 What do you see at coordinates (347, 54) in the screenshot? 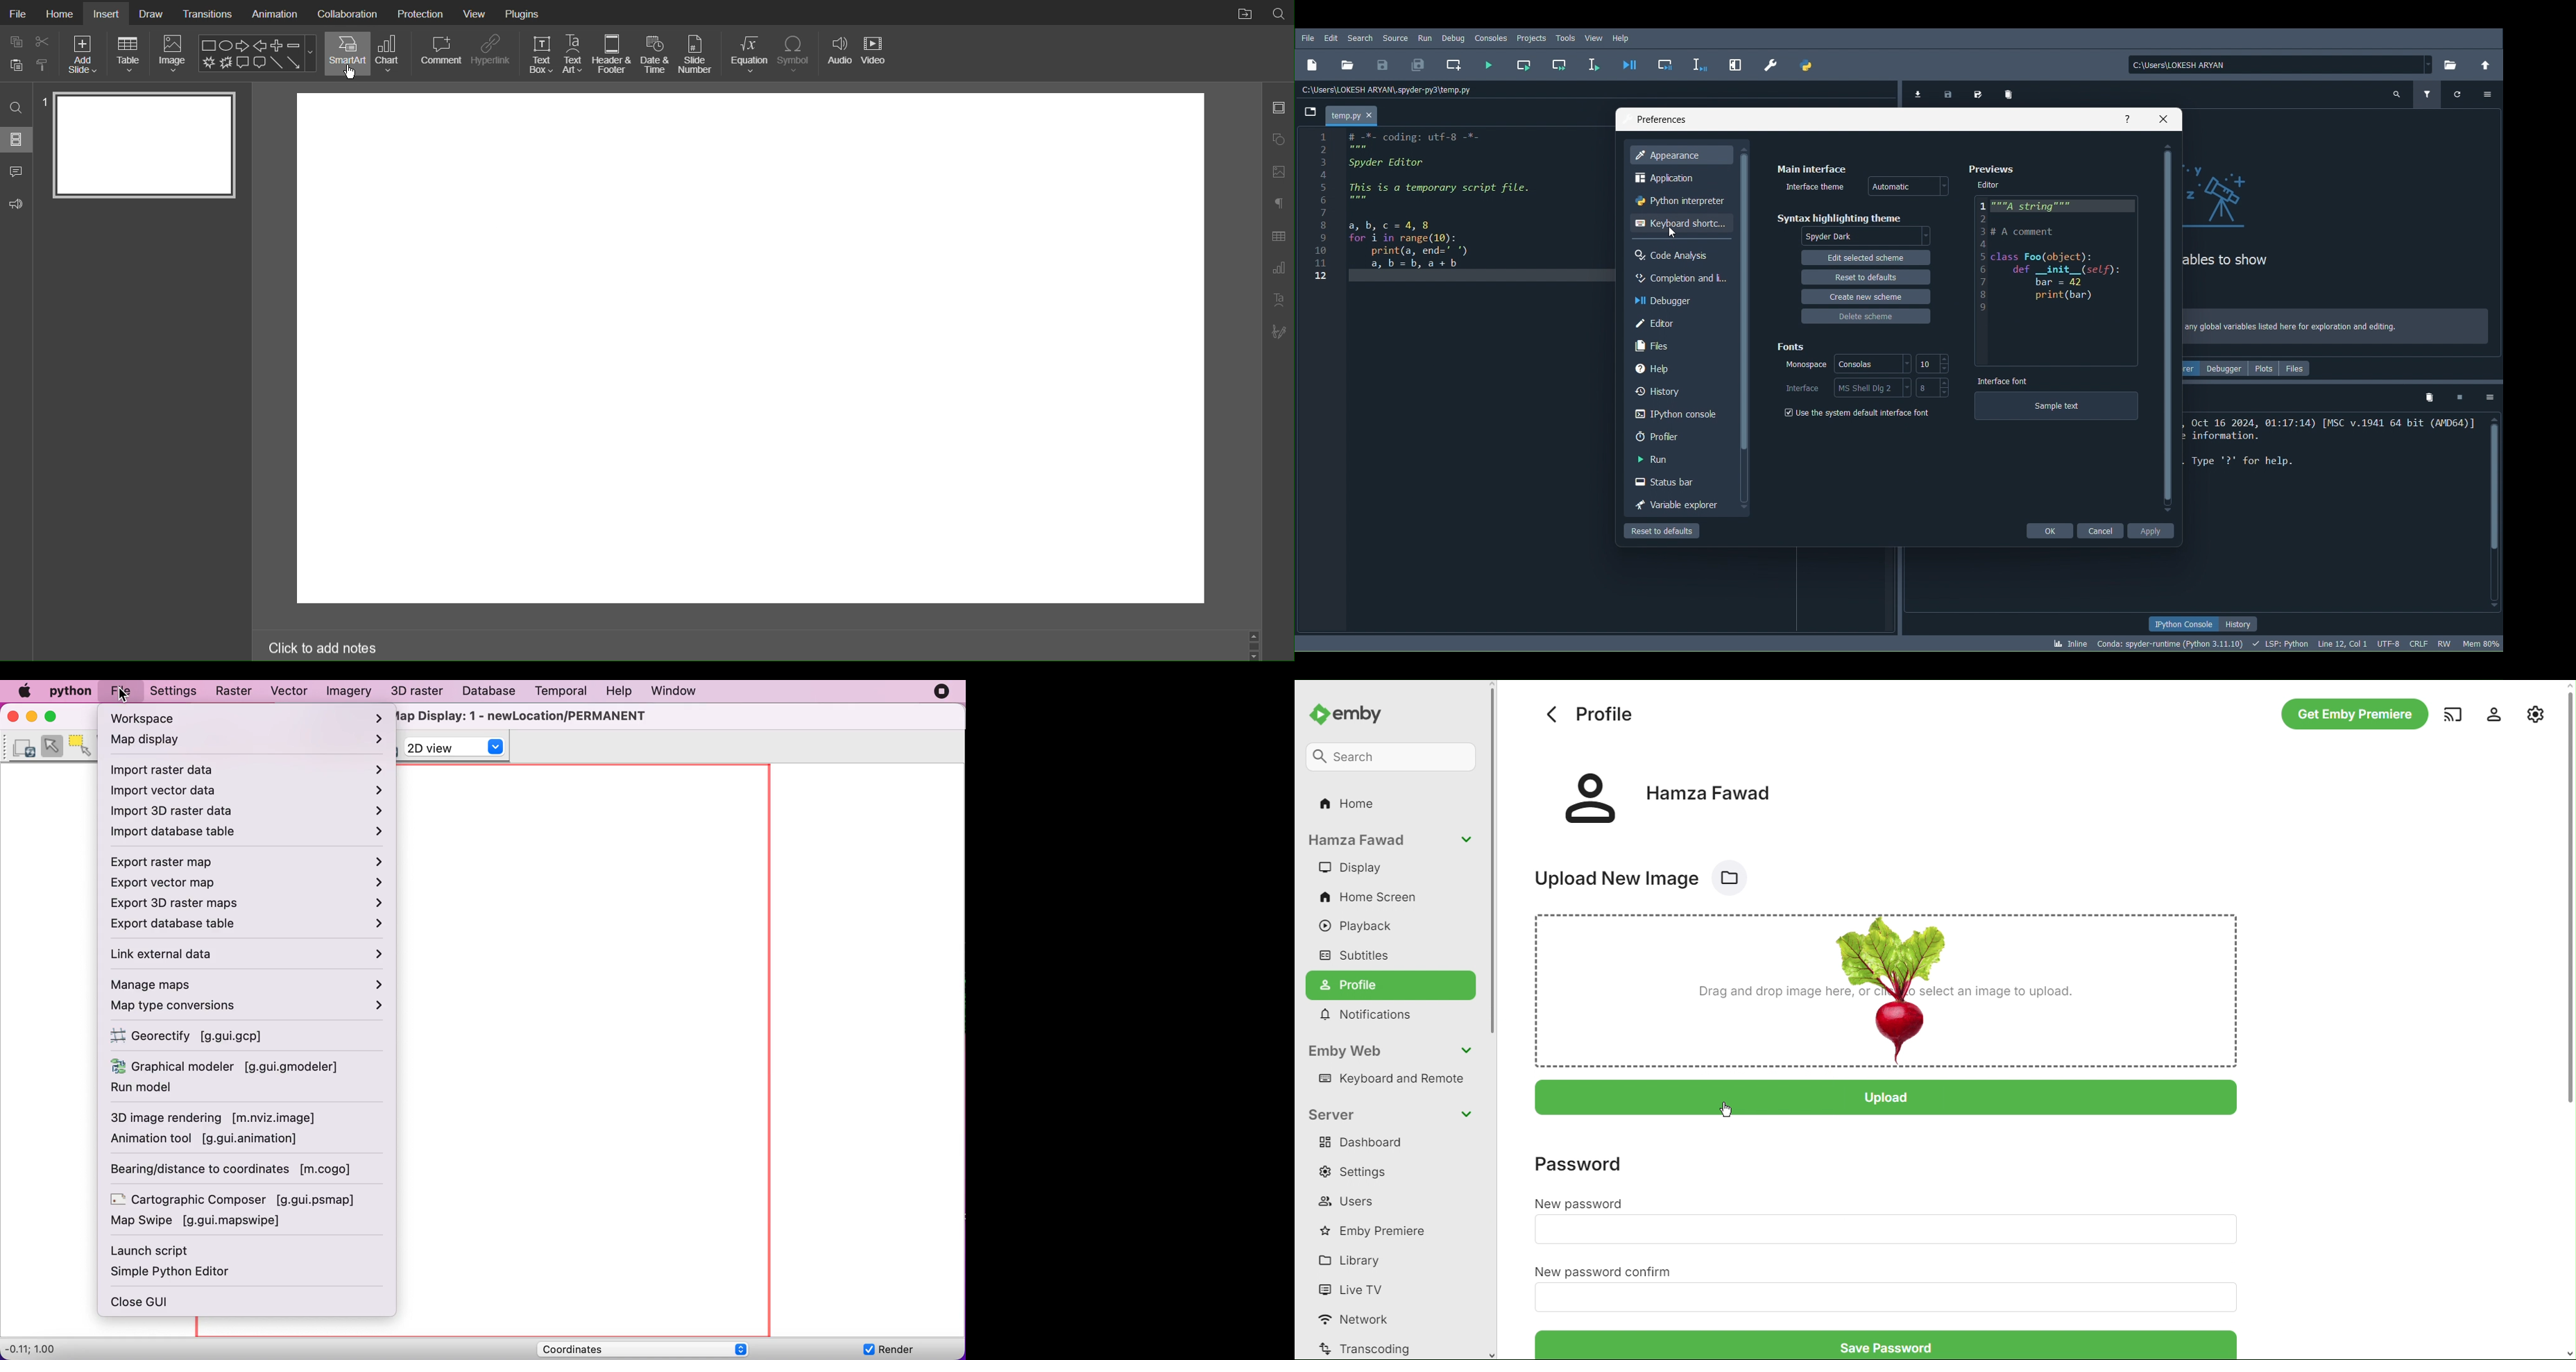
I see `SmartArt` at bounding box center [347, 54].